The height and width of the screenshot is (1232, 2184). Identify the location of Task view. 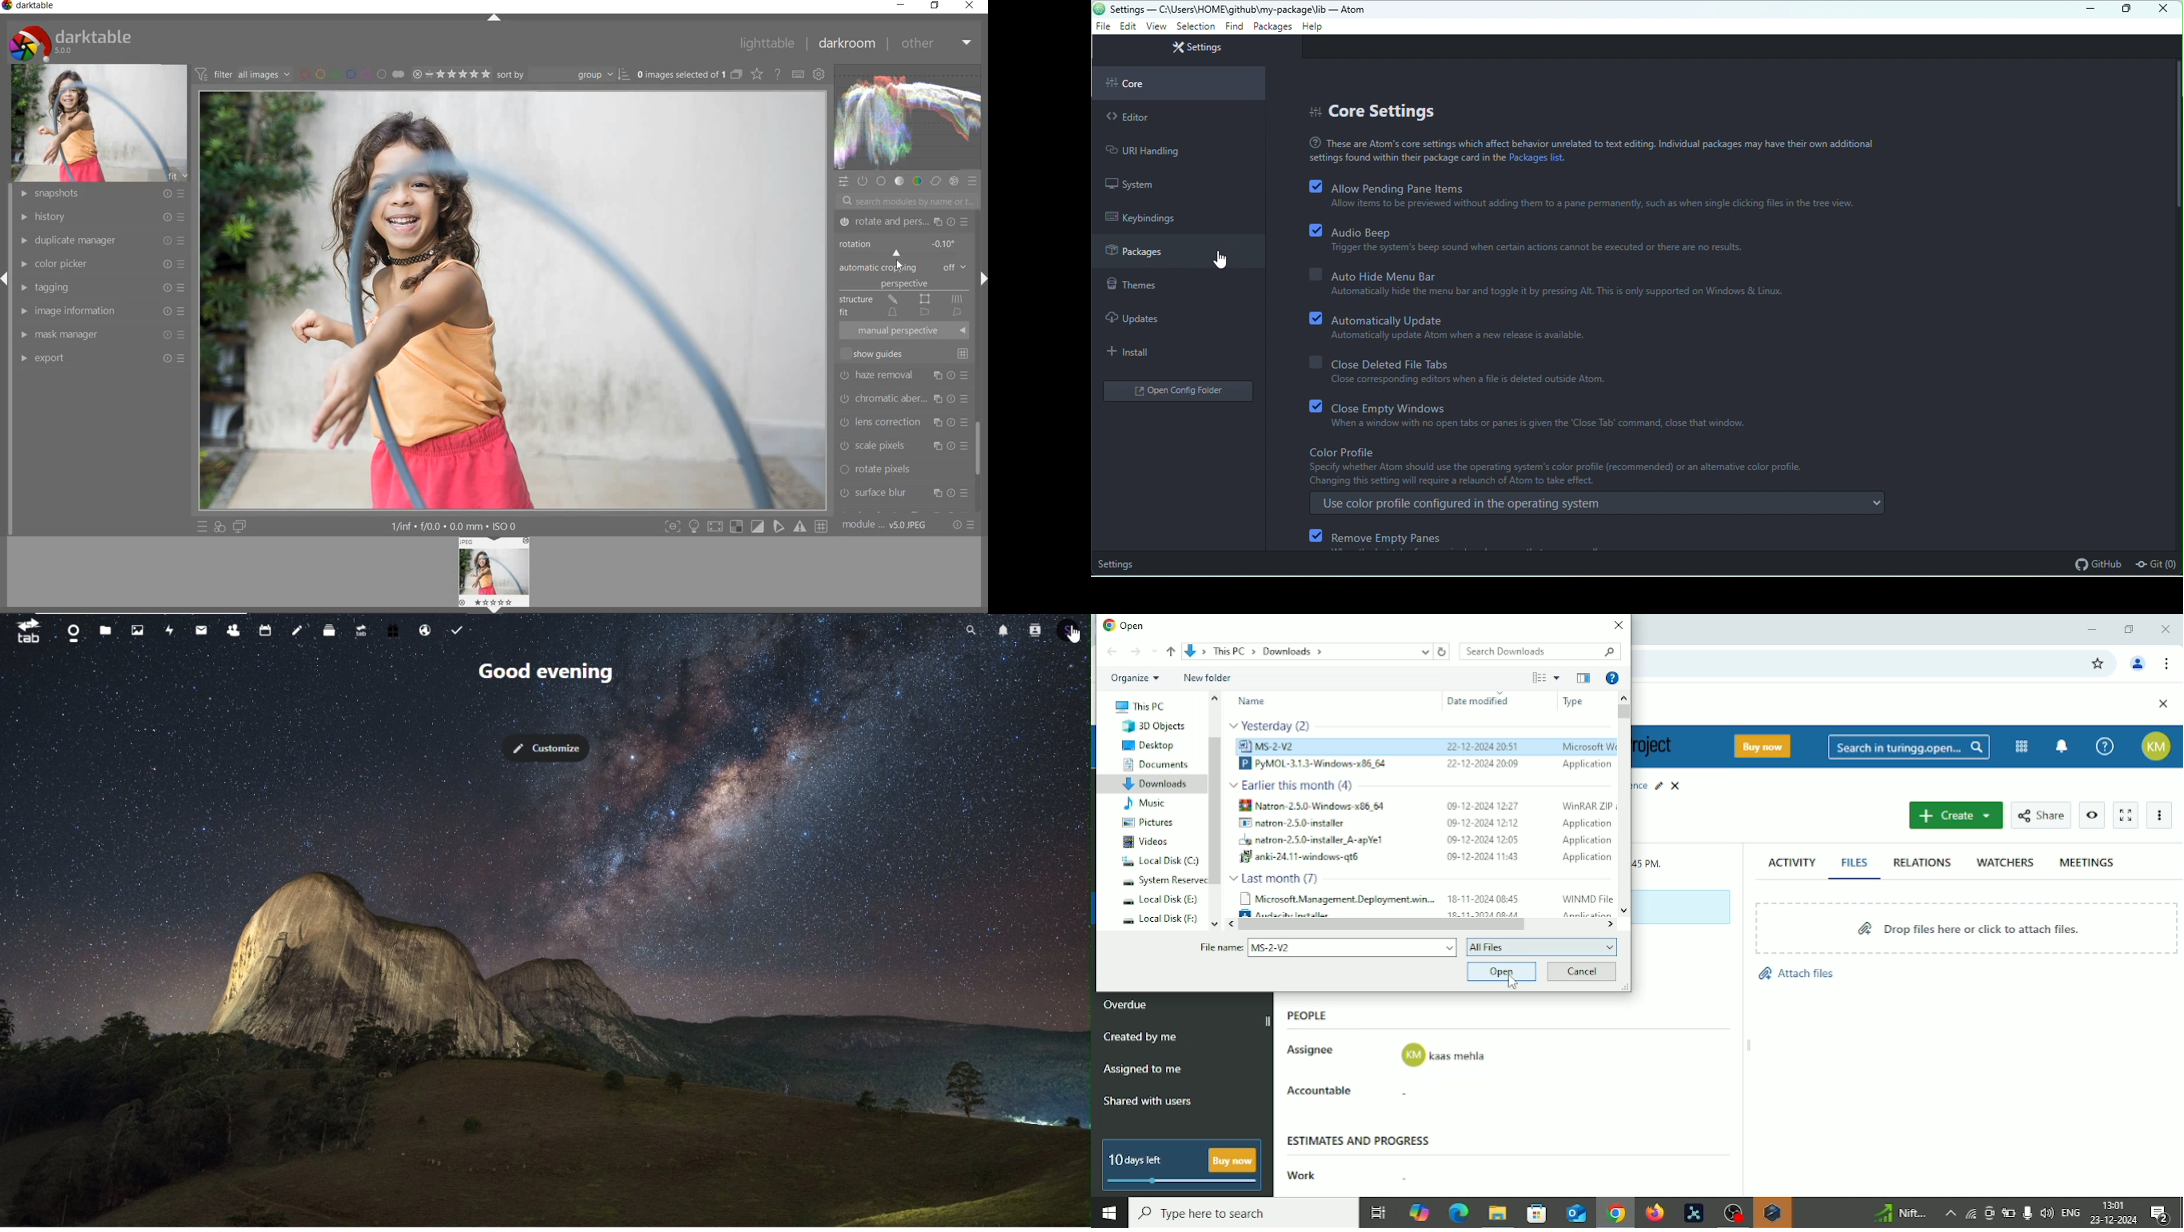
(1378, 1215).